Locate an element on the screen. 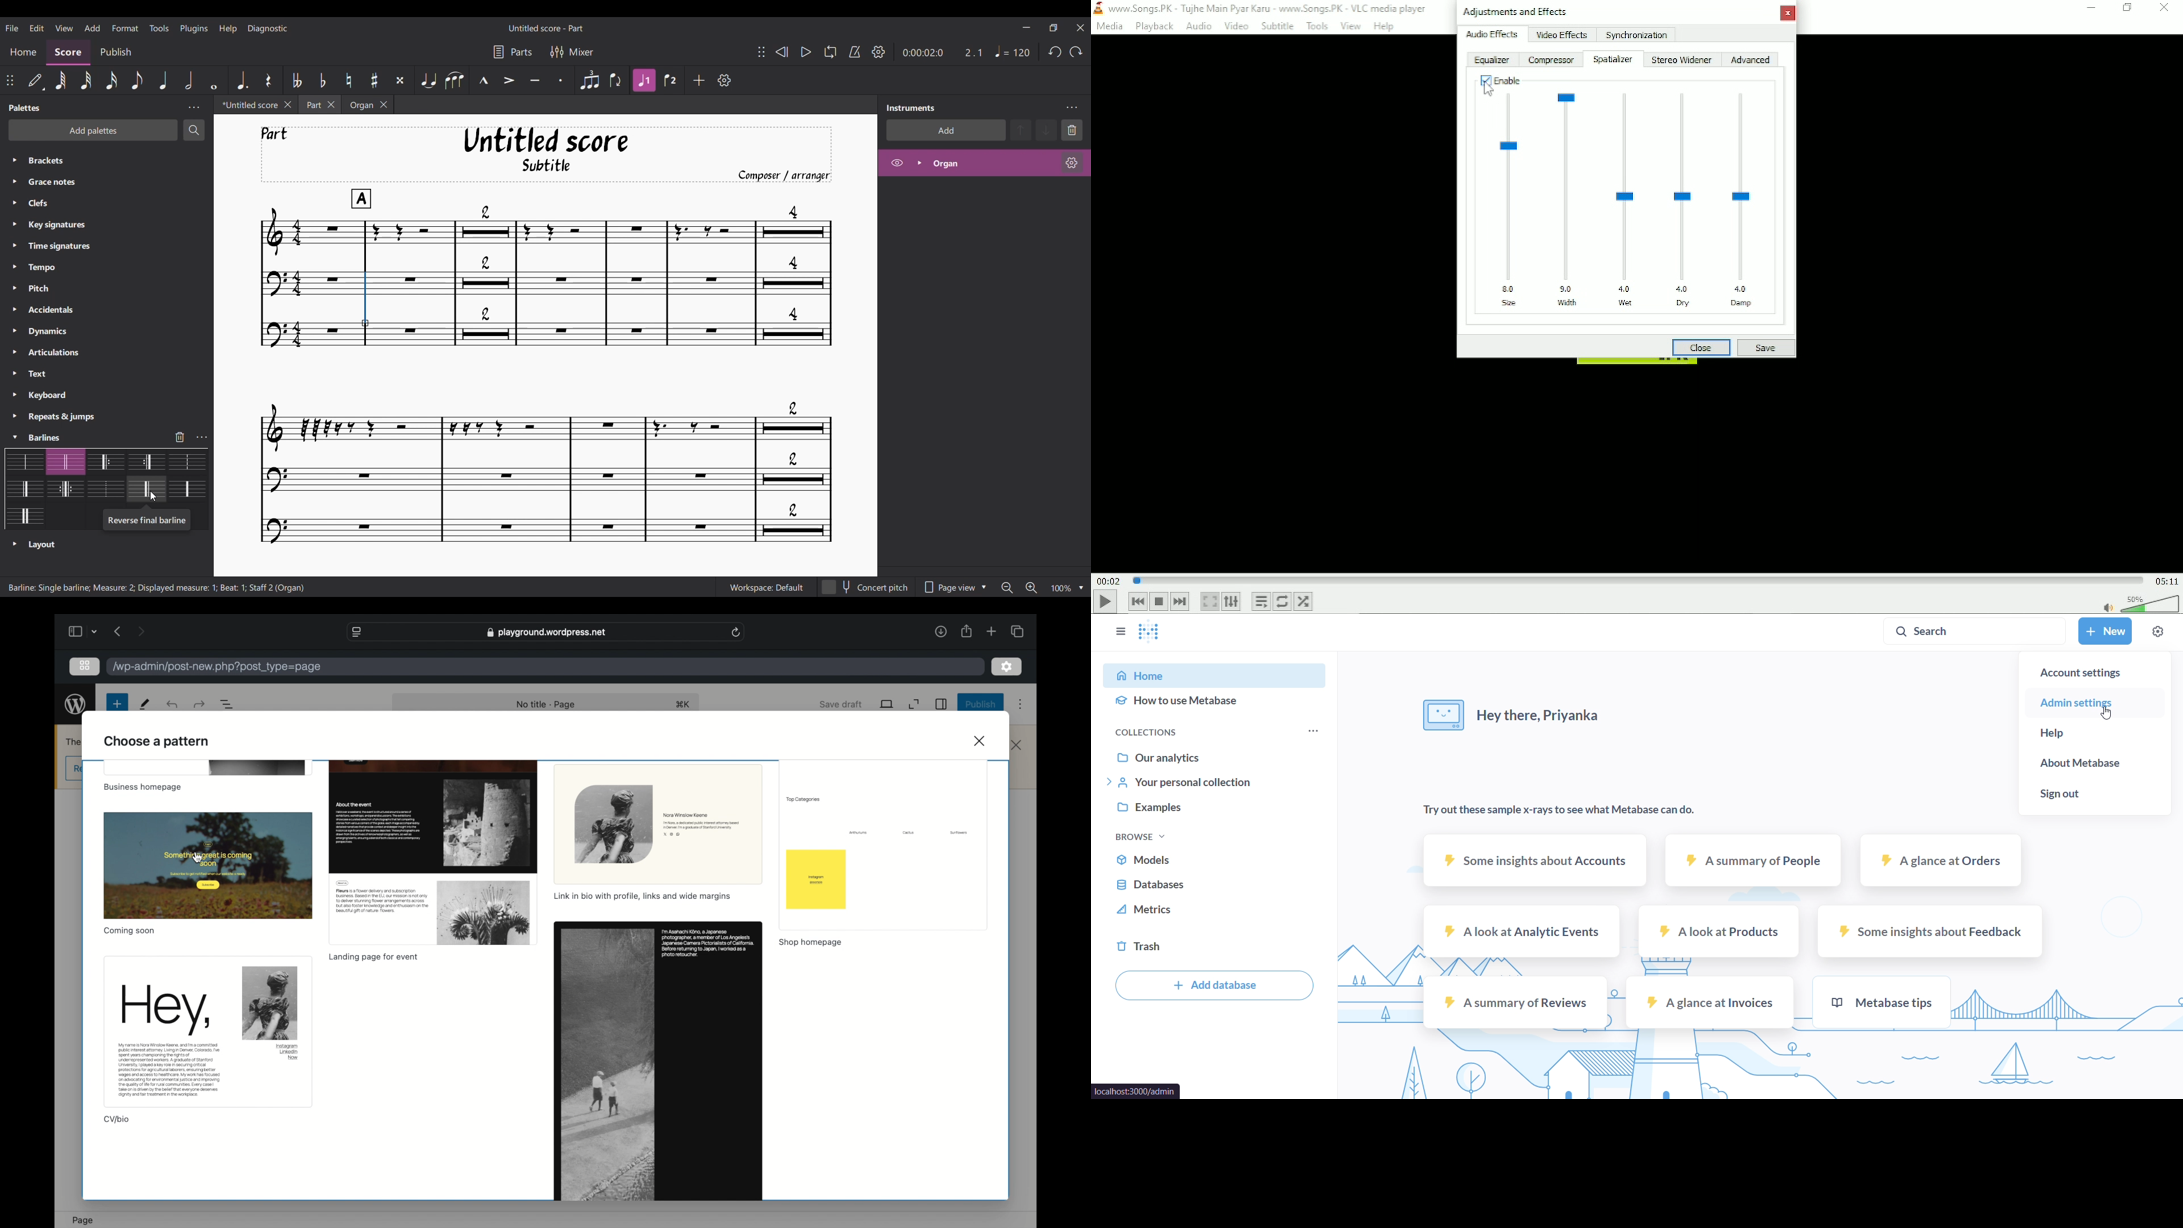  Close is located at coordinates (1785, 14).